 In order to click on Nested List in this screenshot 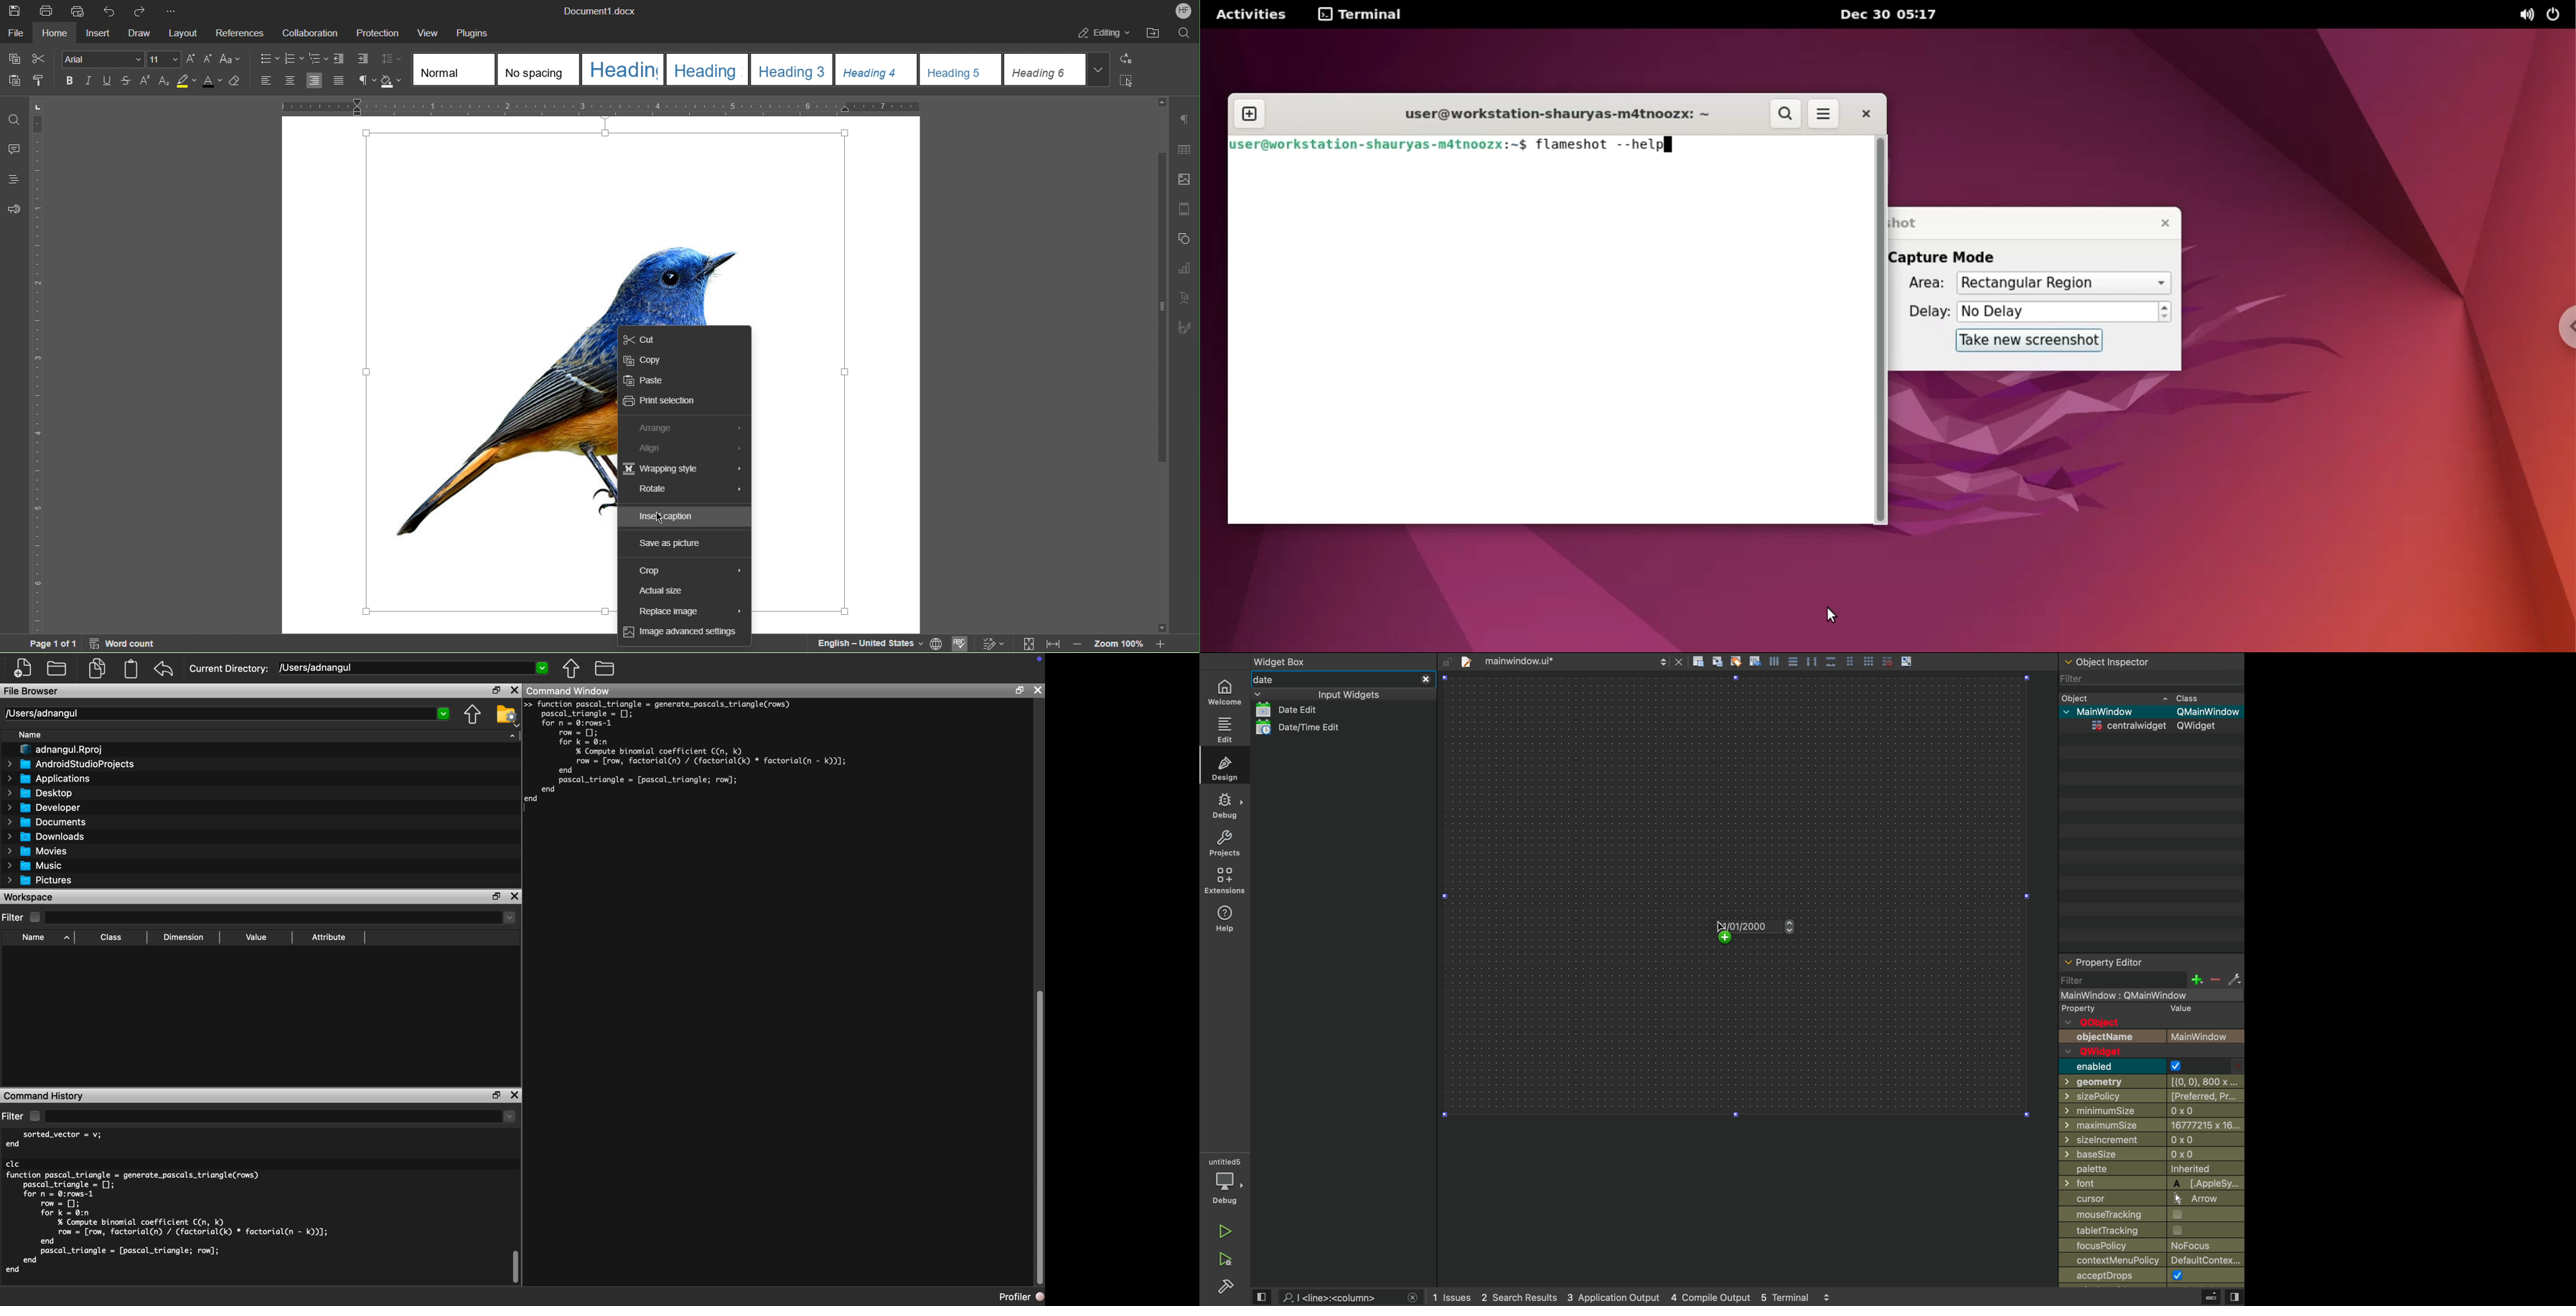, I will do `click(320, 59)`.